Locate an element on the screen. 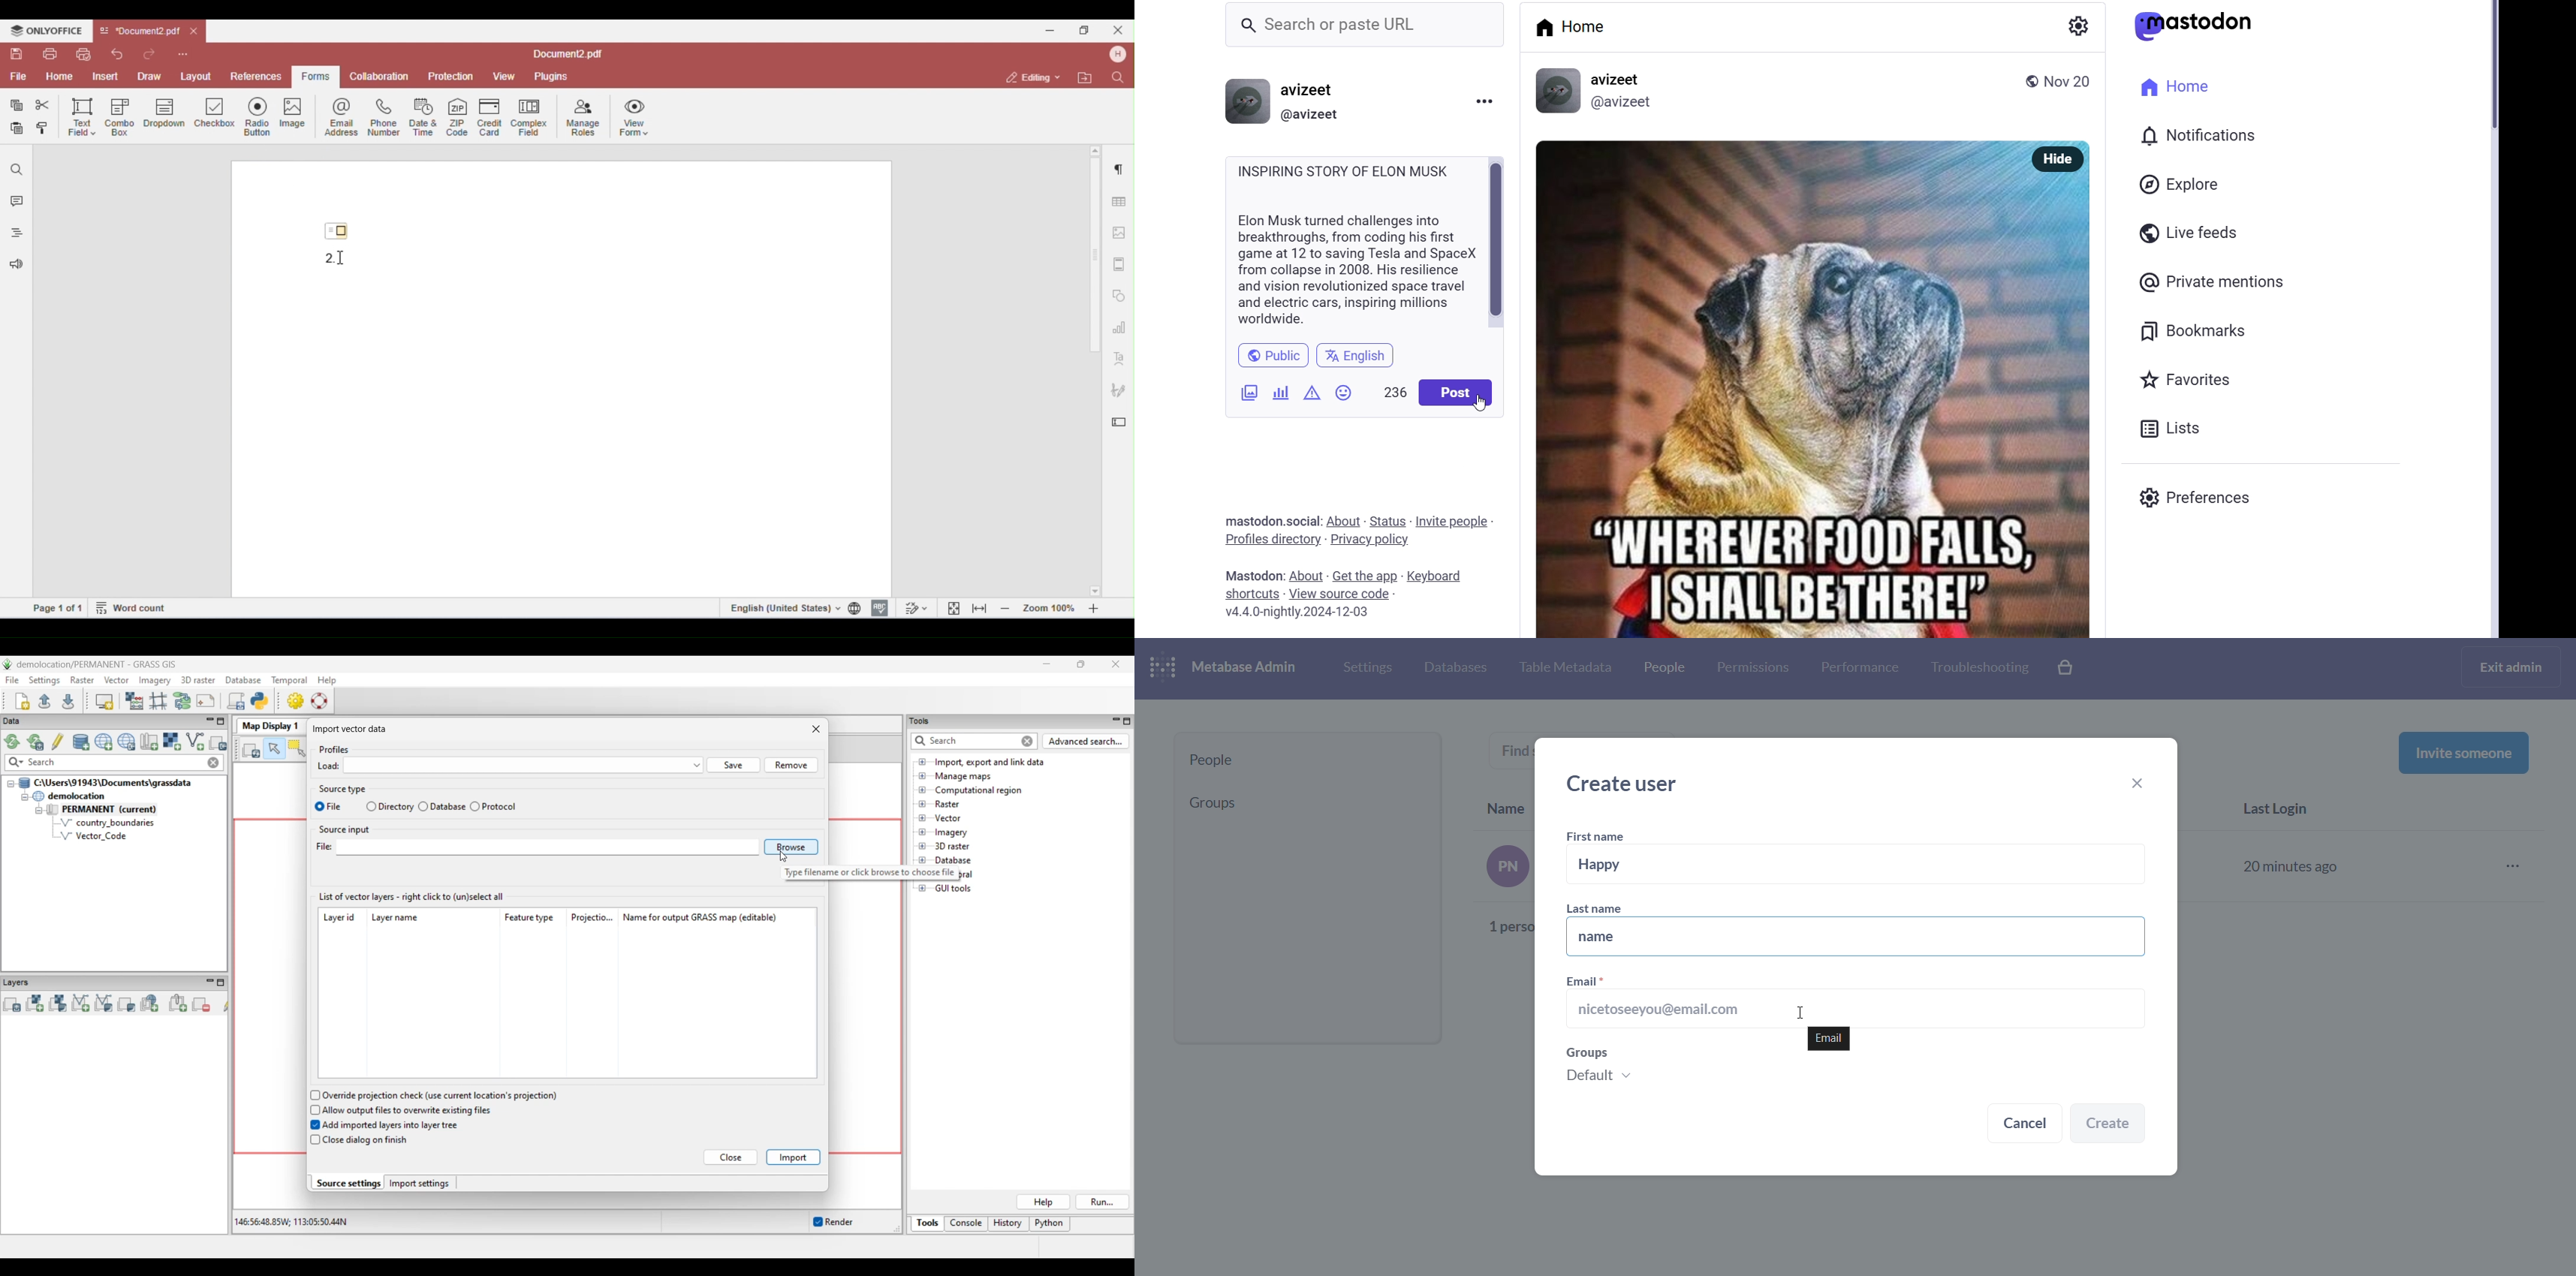  Lists is located at coordinates (2178, 429).